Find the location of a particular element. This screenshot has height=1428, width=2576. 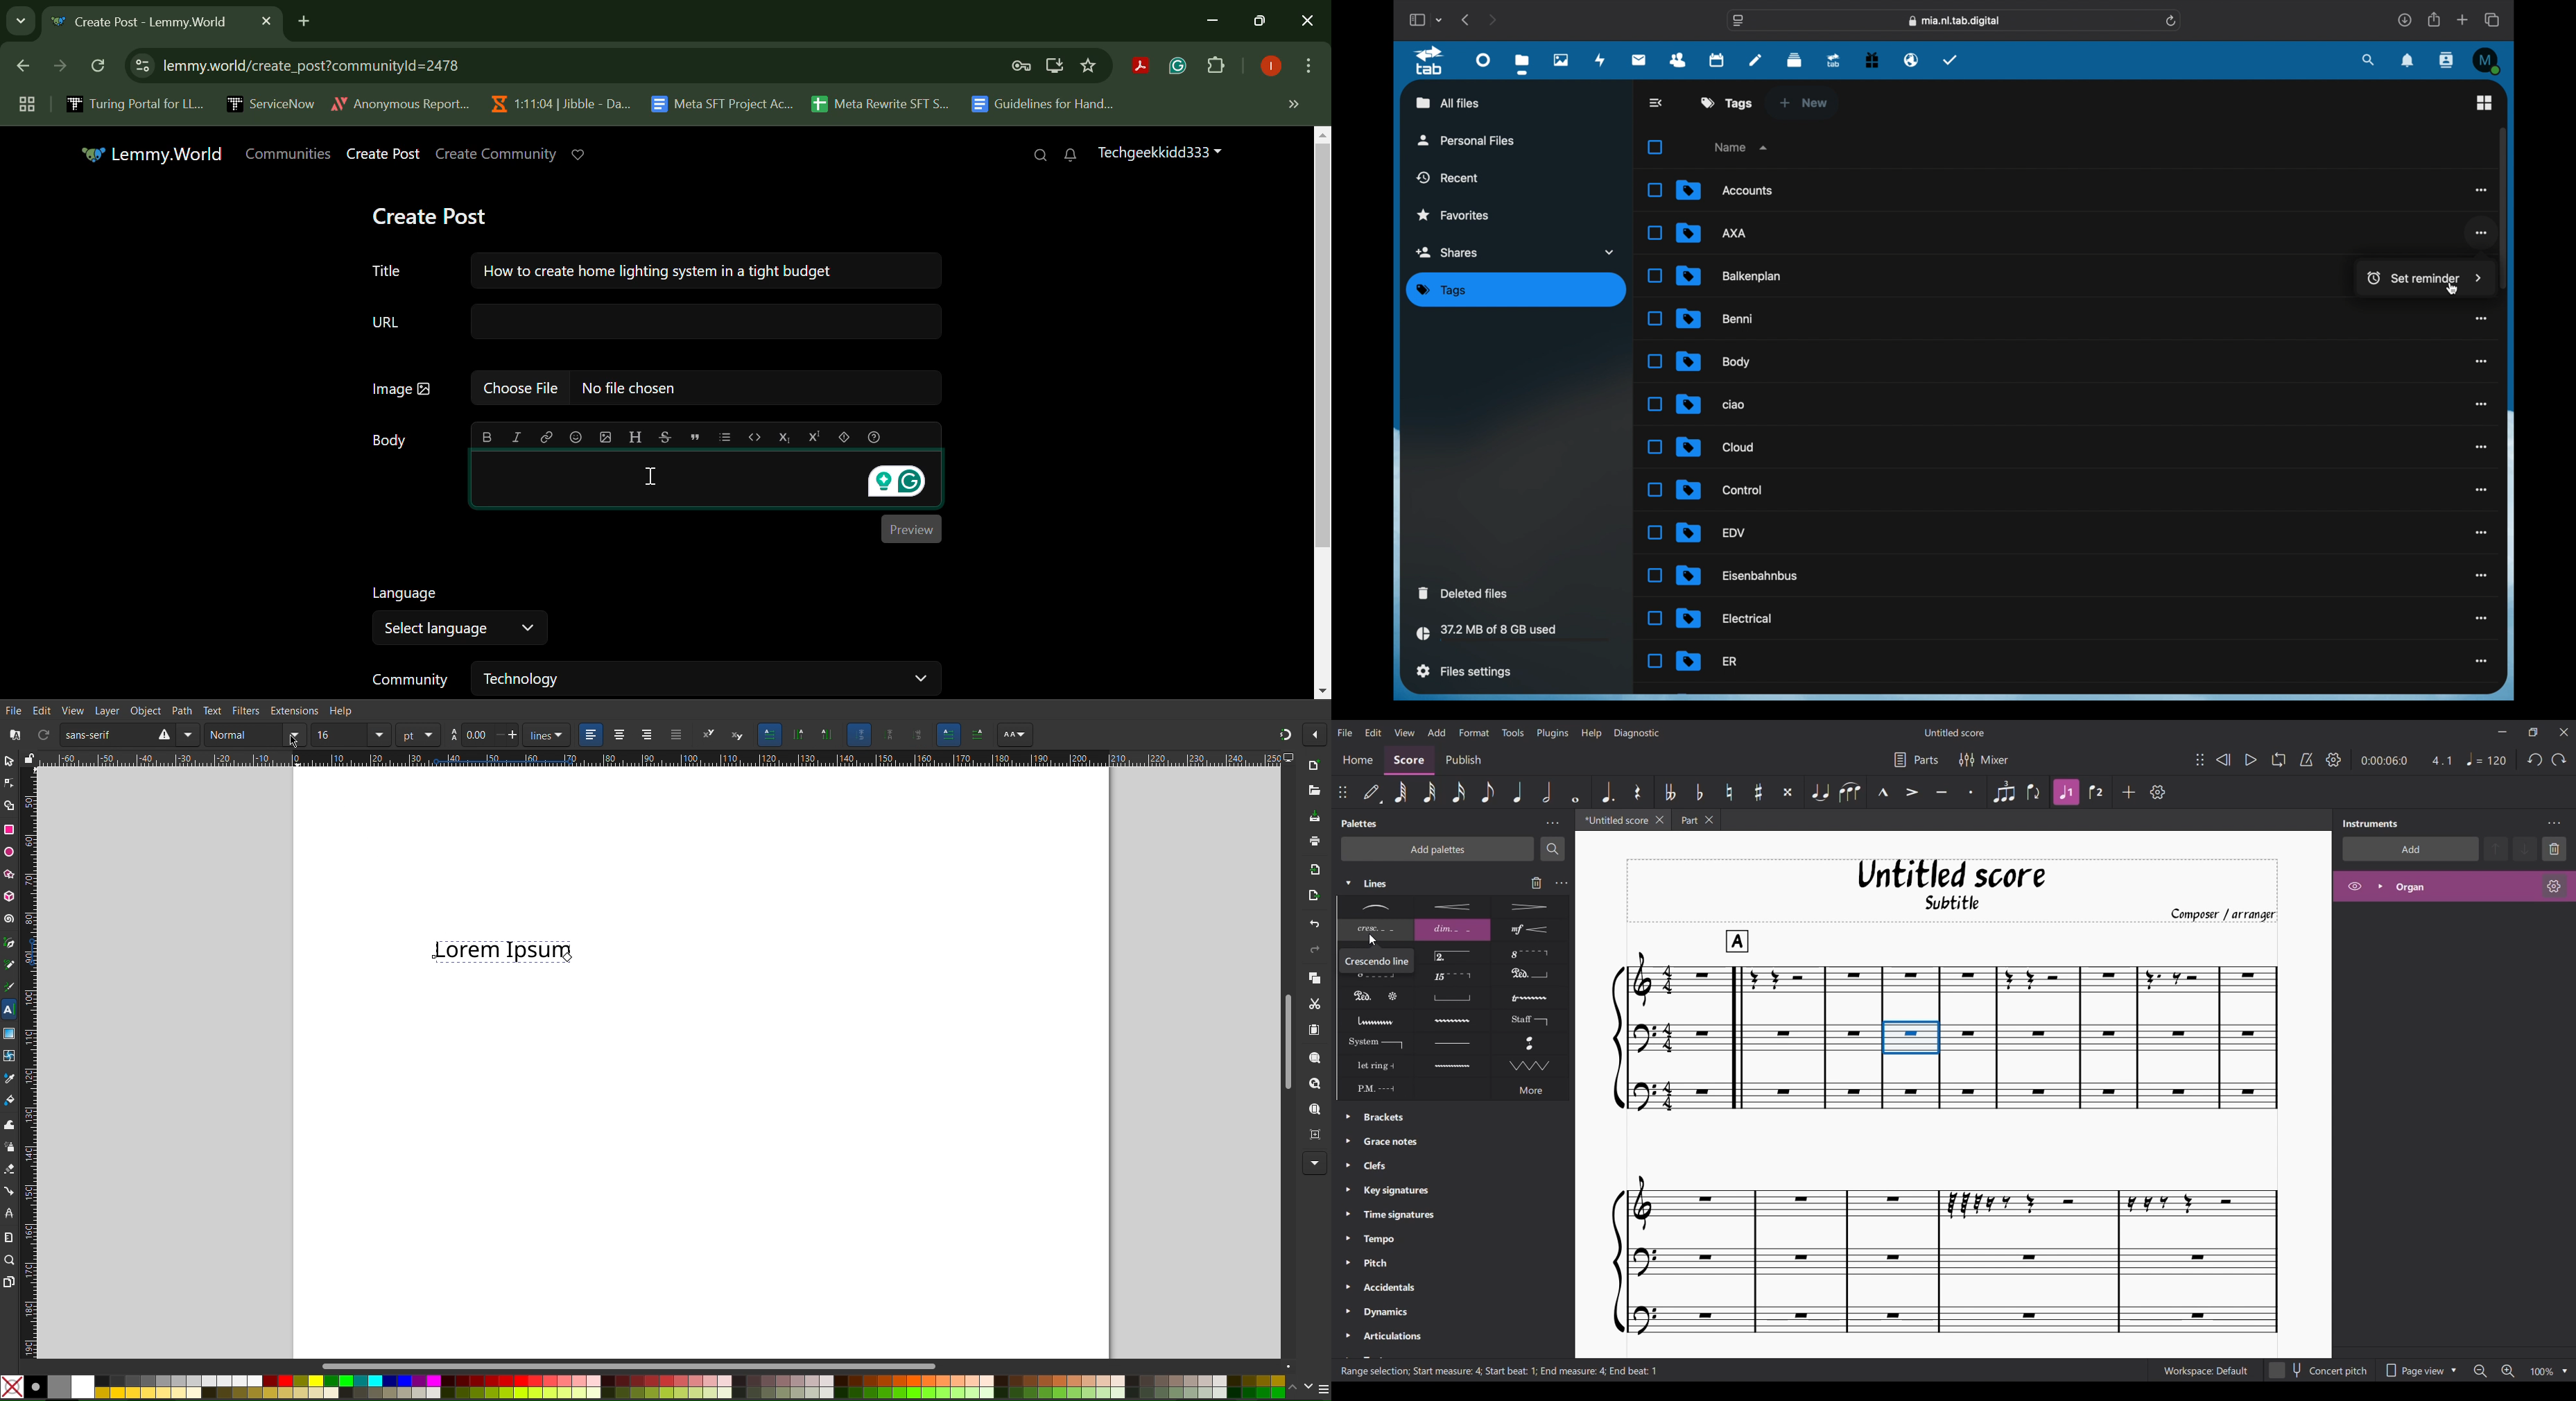

Unselected Checkbox is located at coordinates (1654, 575).